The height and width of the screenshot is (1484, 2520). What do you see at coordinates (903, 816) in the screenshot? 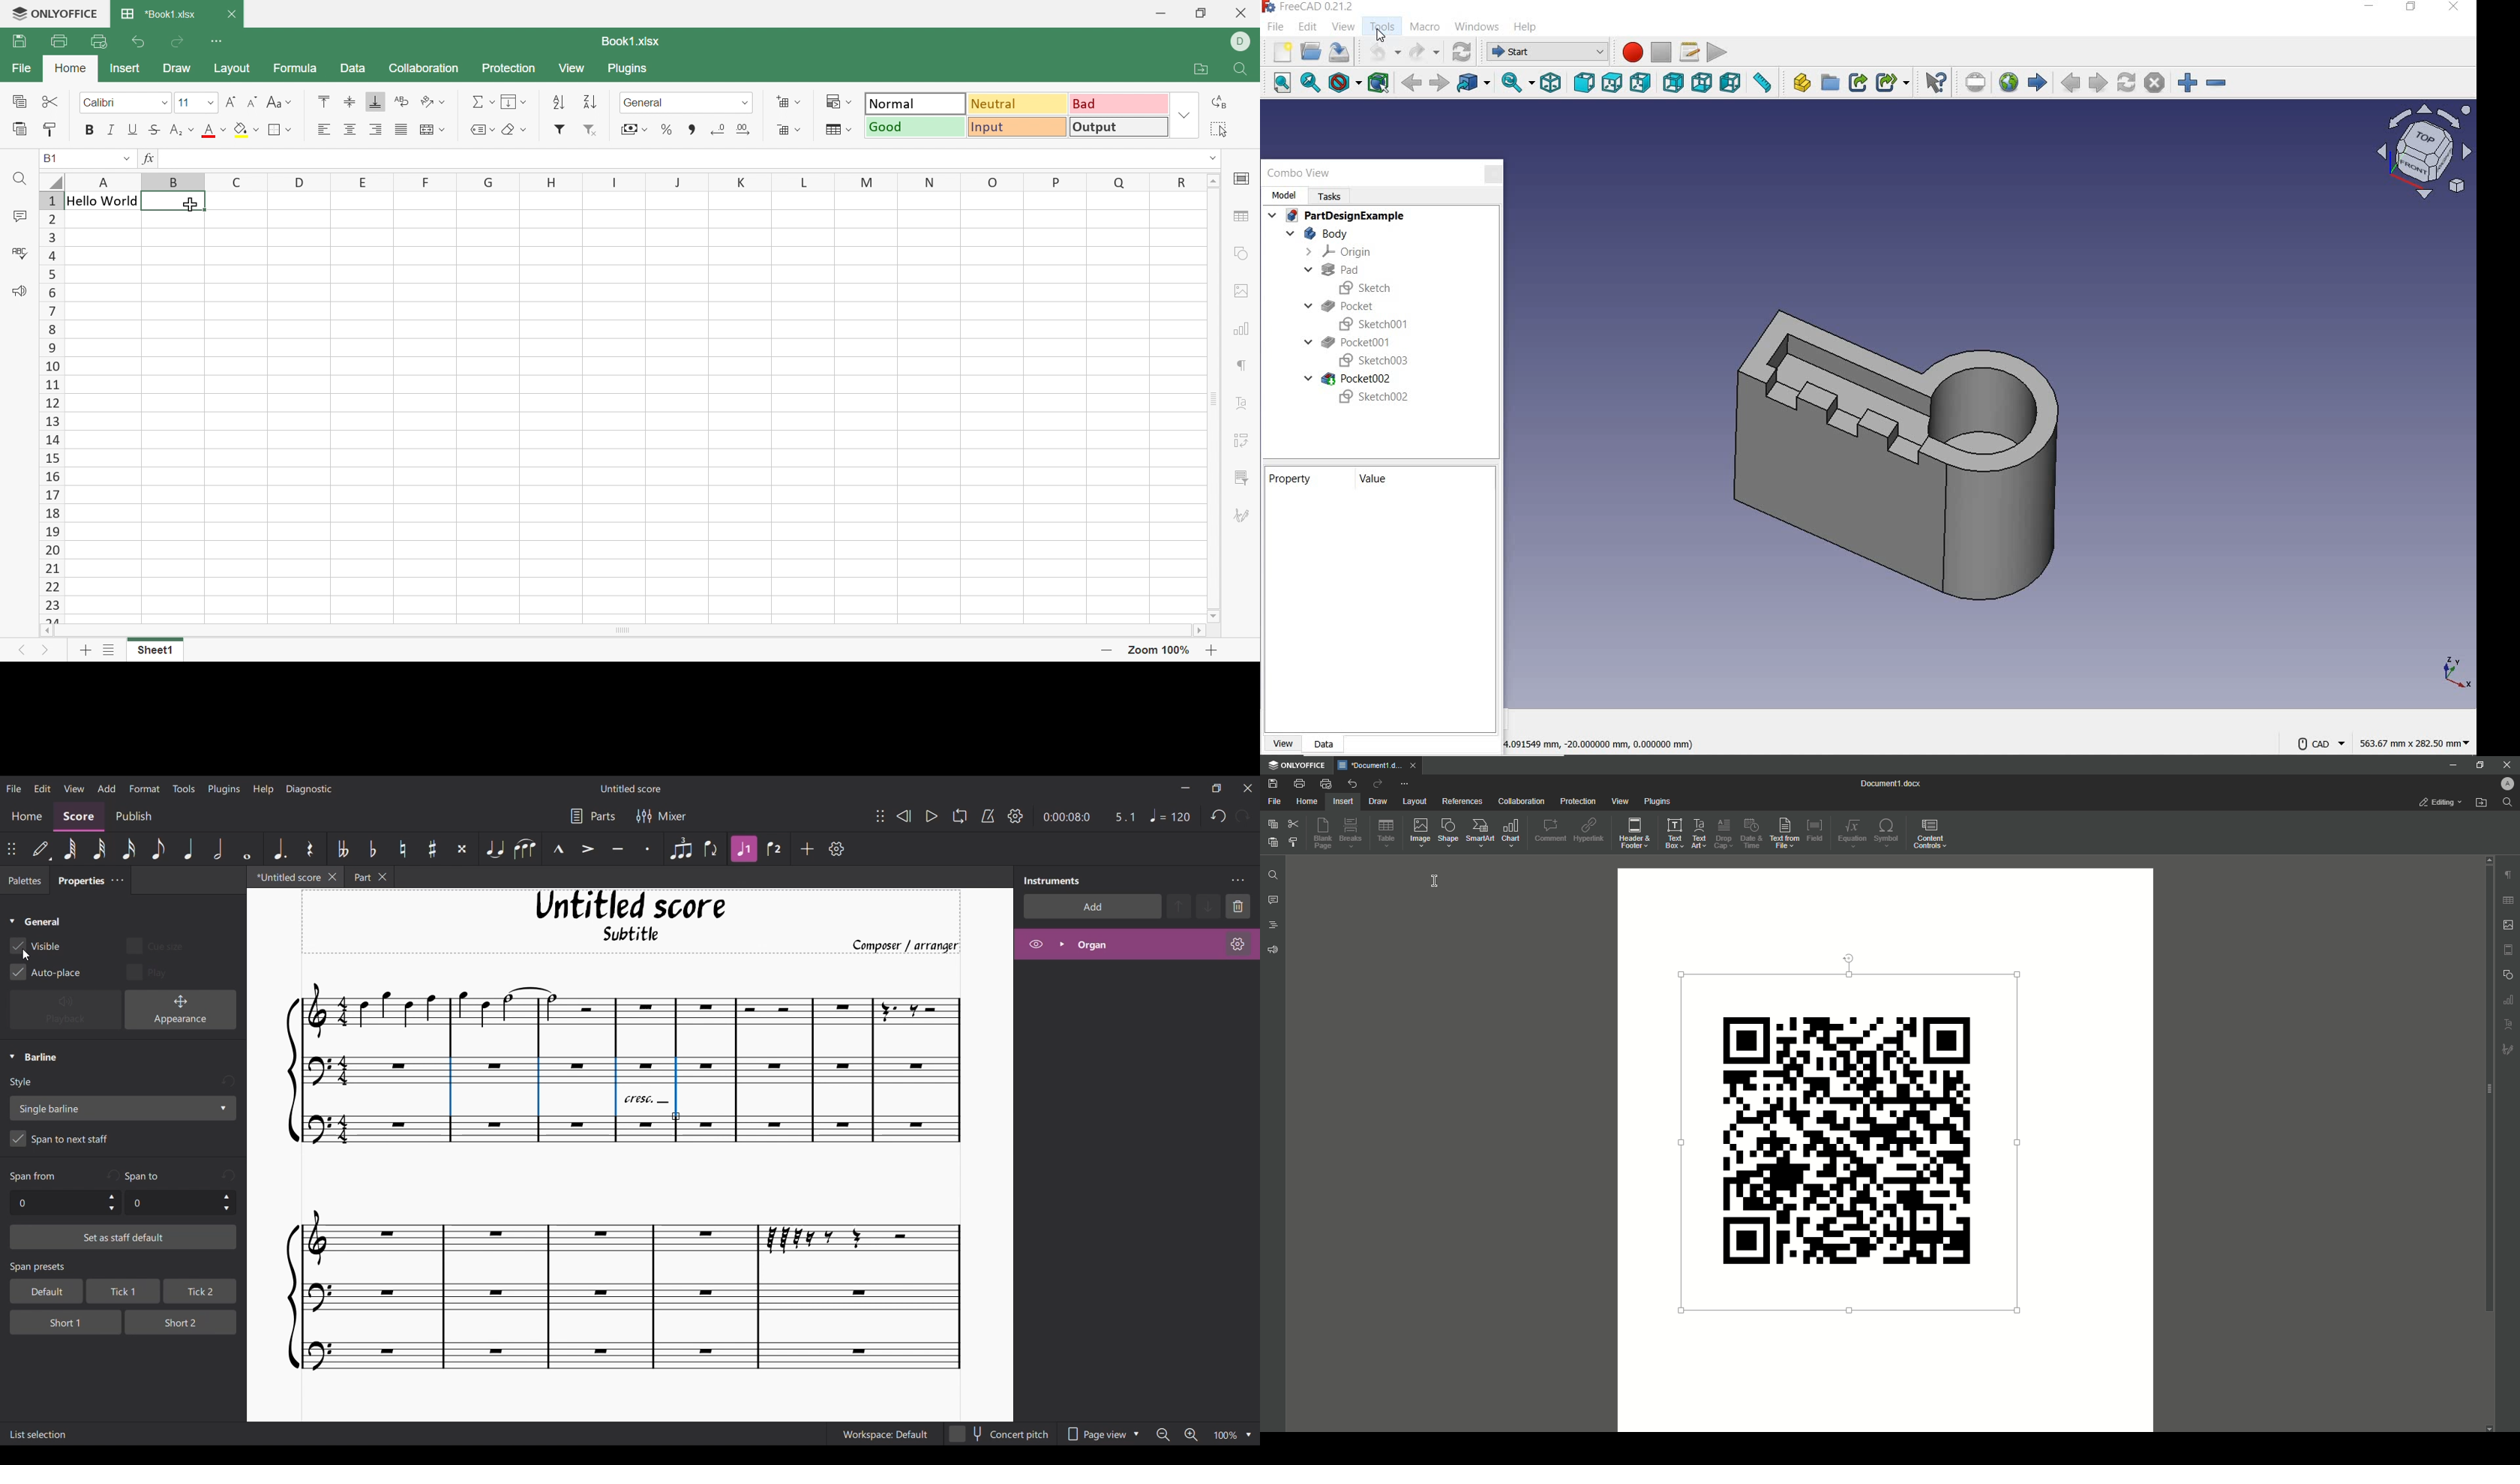
I see `Rewind` at bounding box center [903, 816].